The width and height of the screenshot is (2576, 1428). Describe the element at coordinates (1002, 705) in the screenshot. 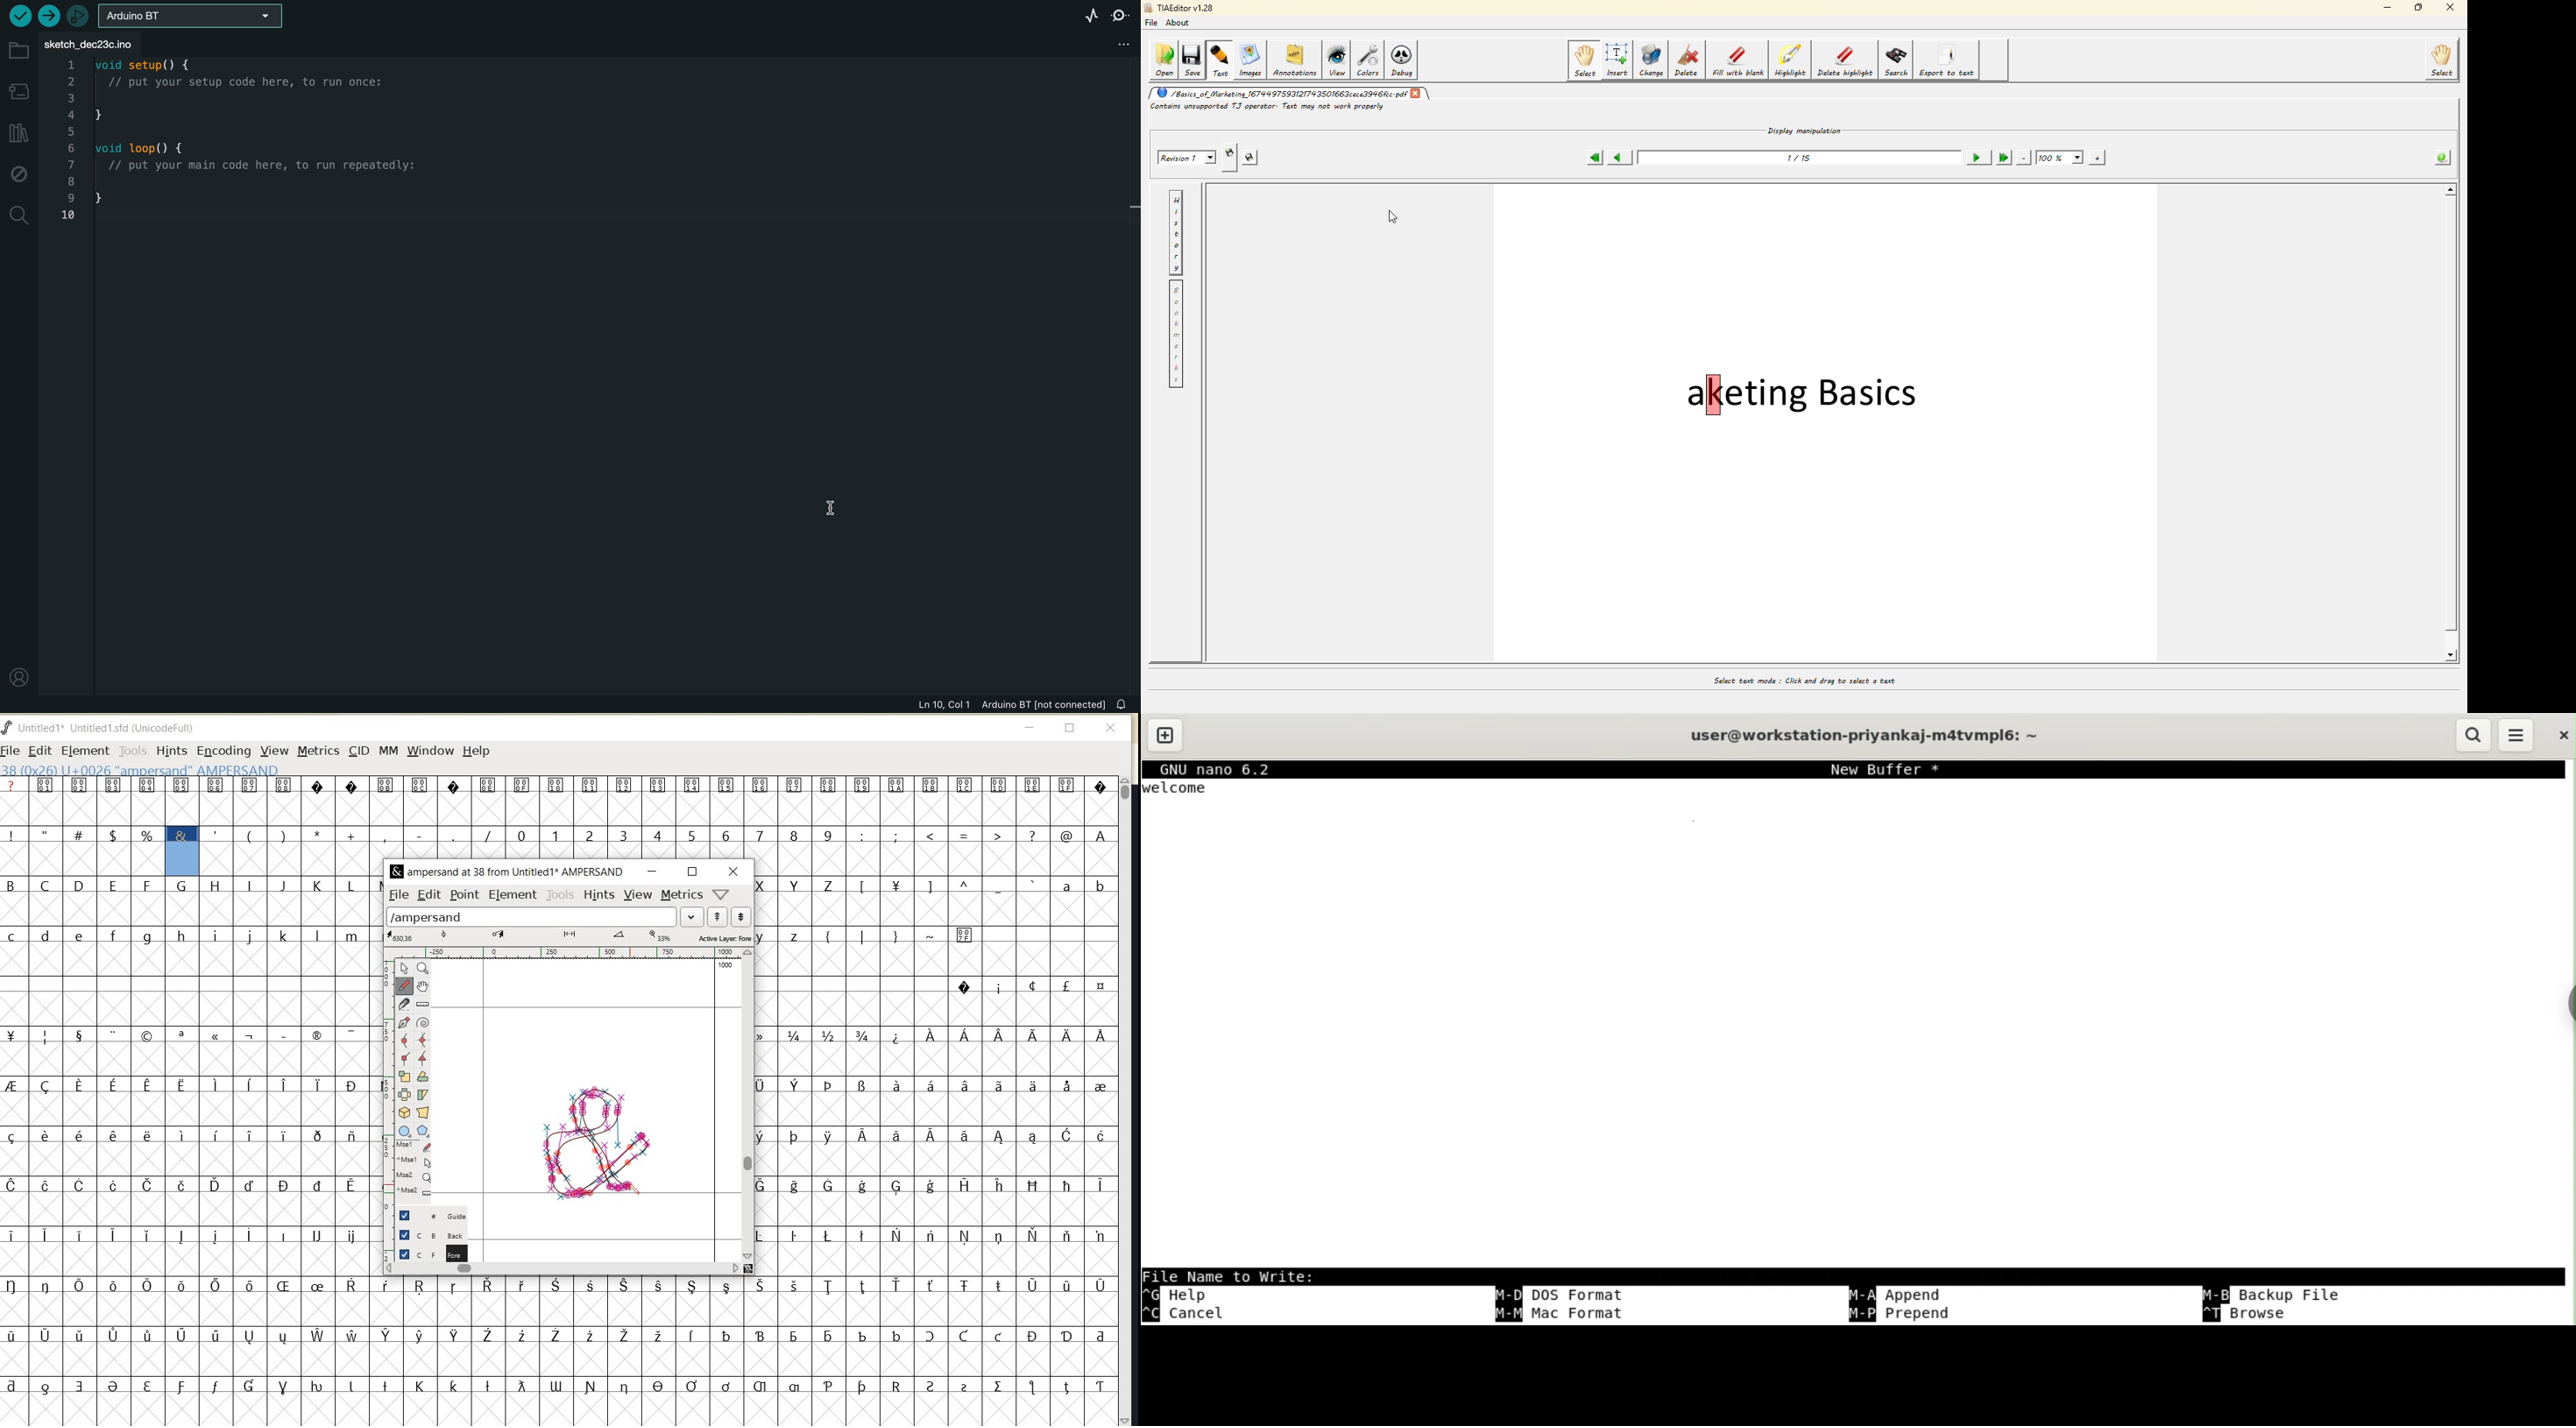

I see `file information` at that location.